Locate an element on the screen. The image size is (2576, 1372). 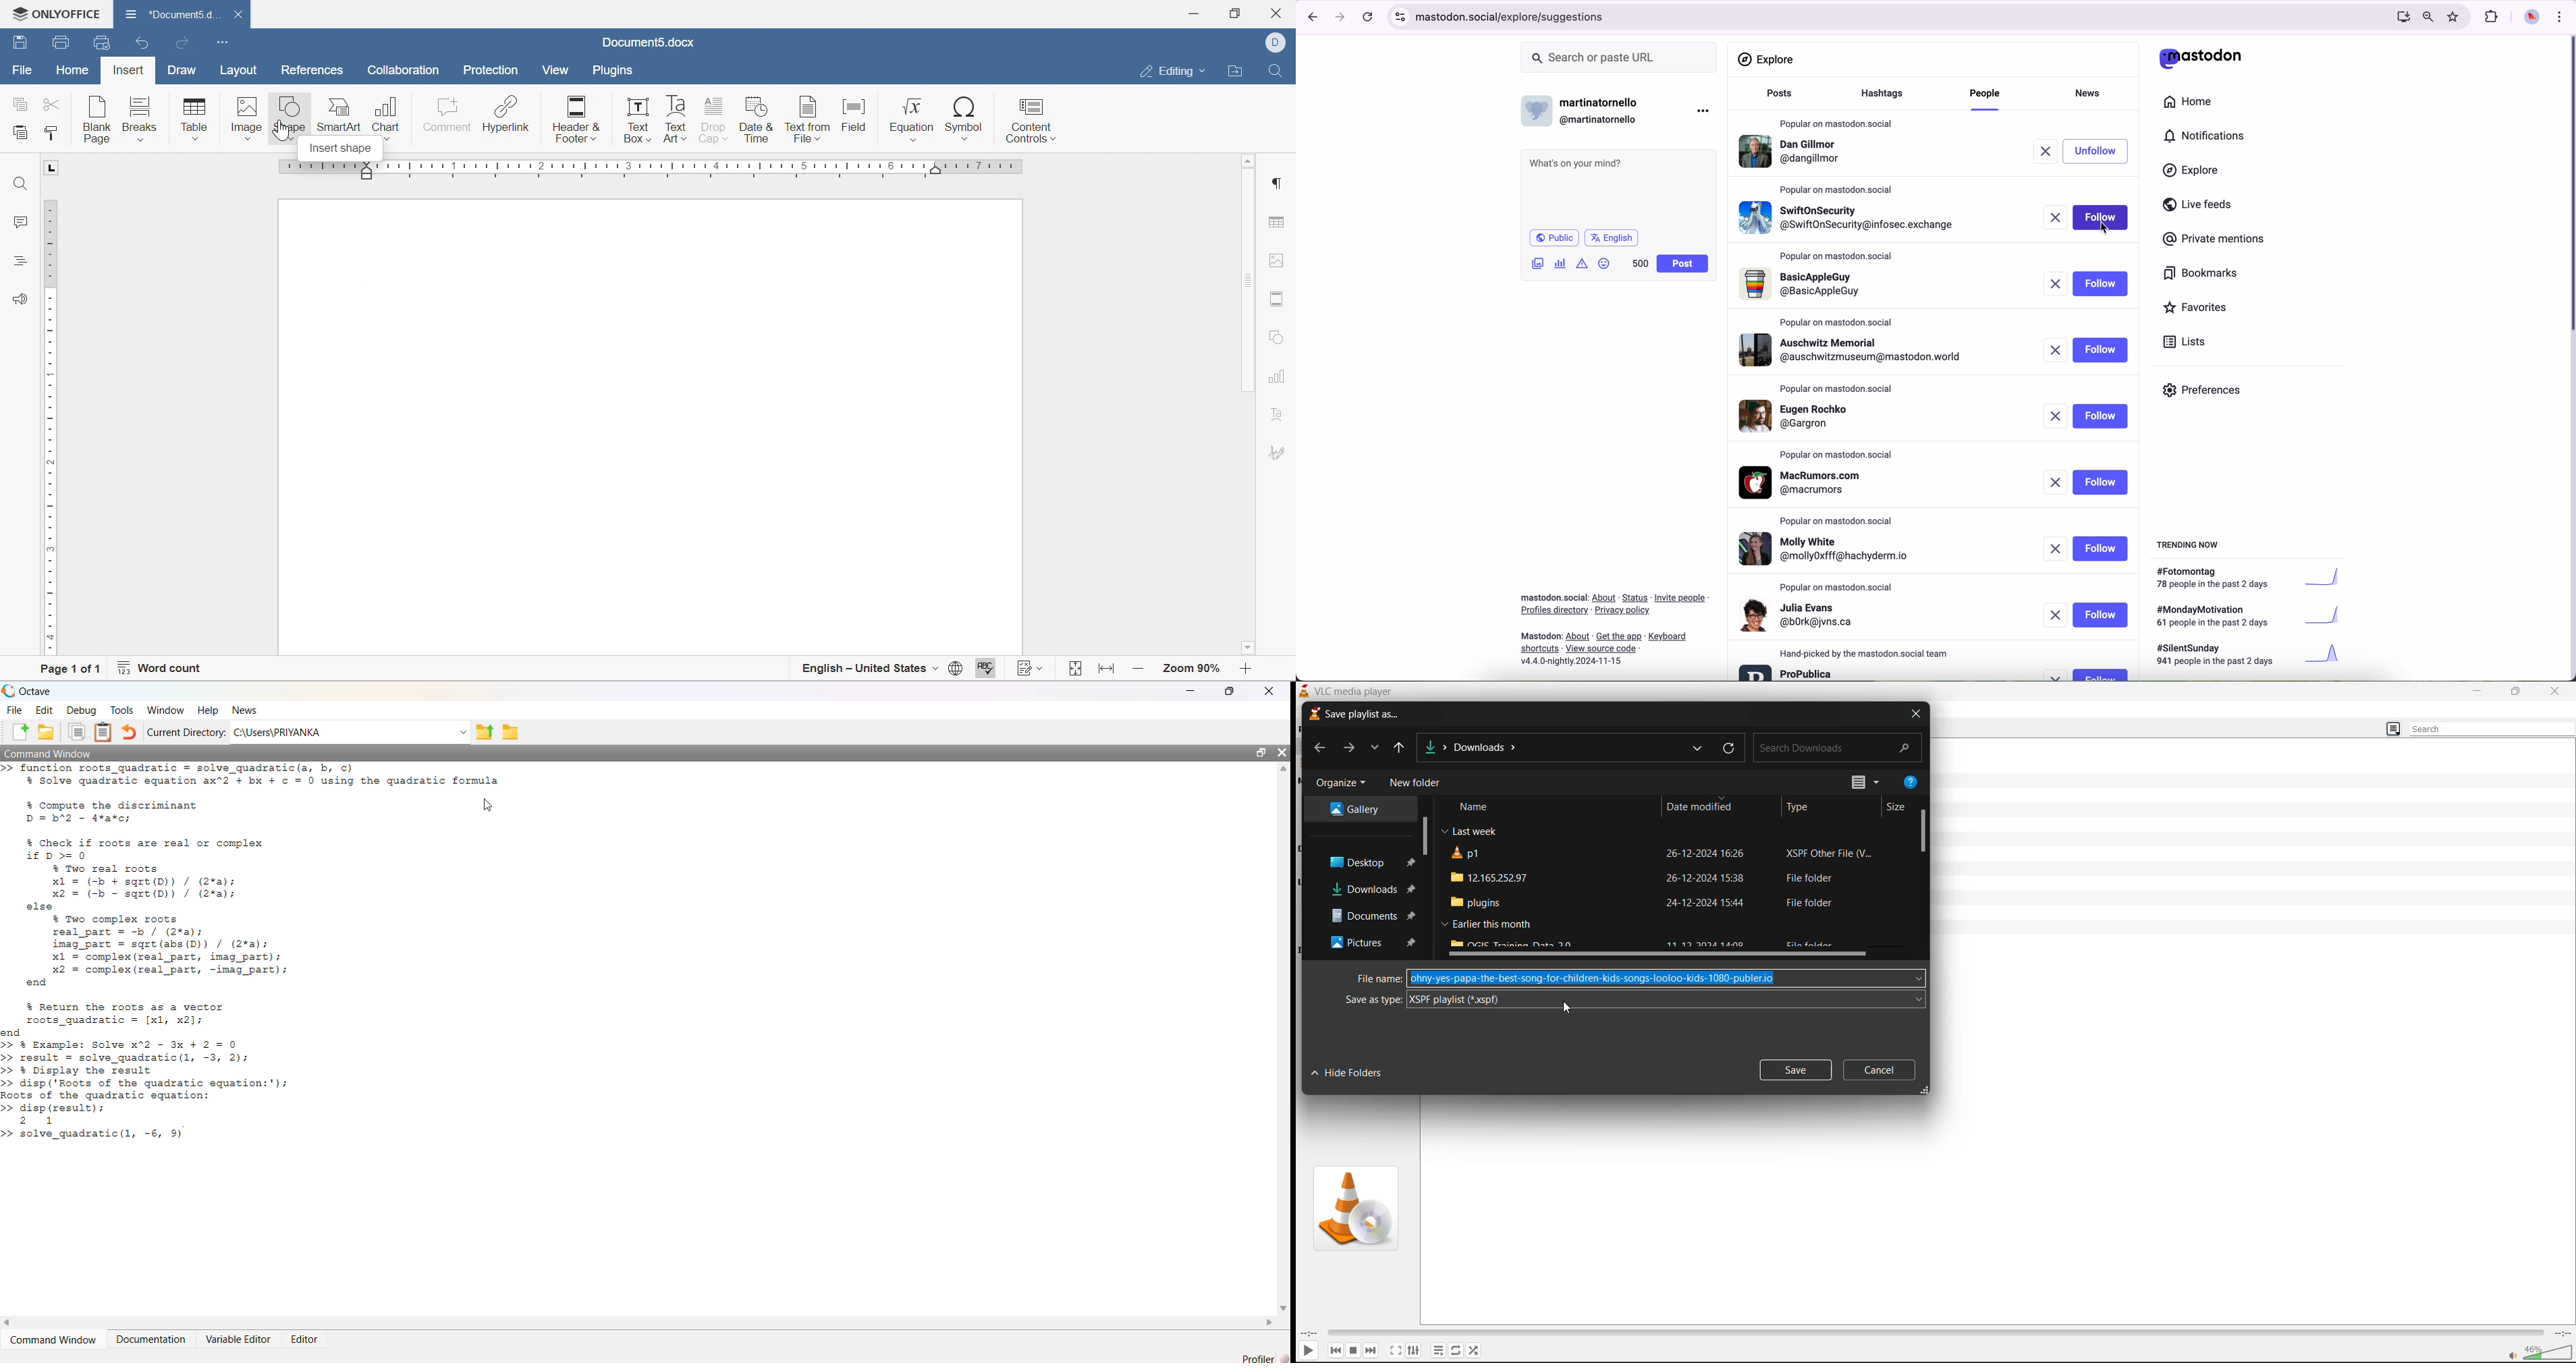
feedback and support is located at coordinates (21, 298).